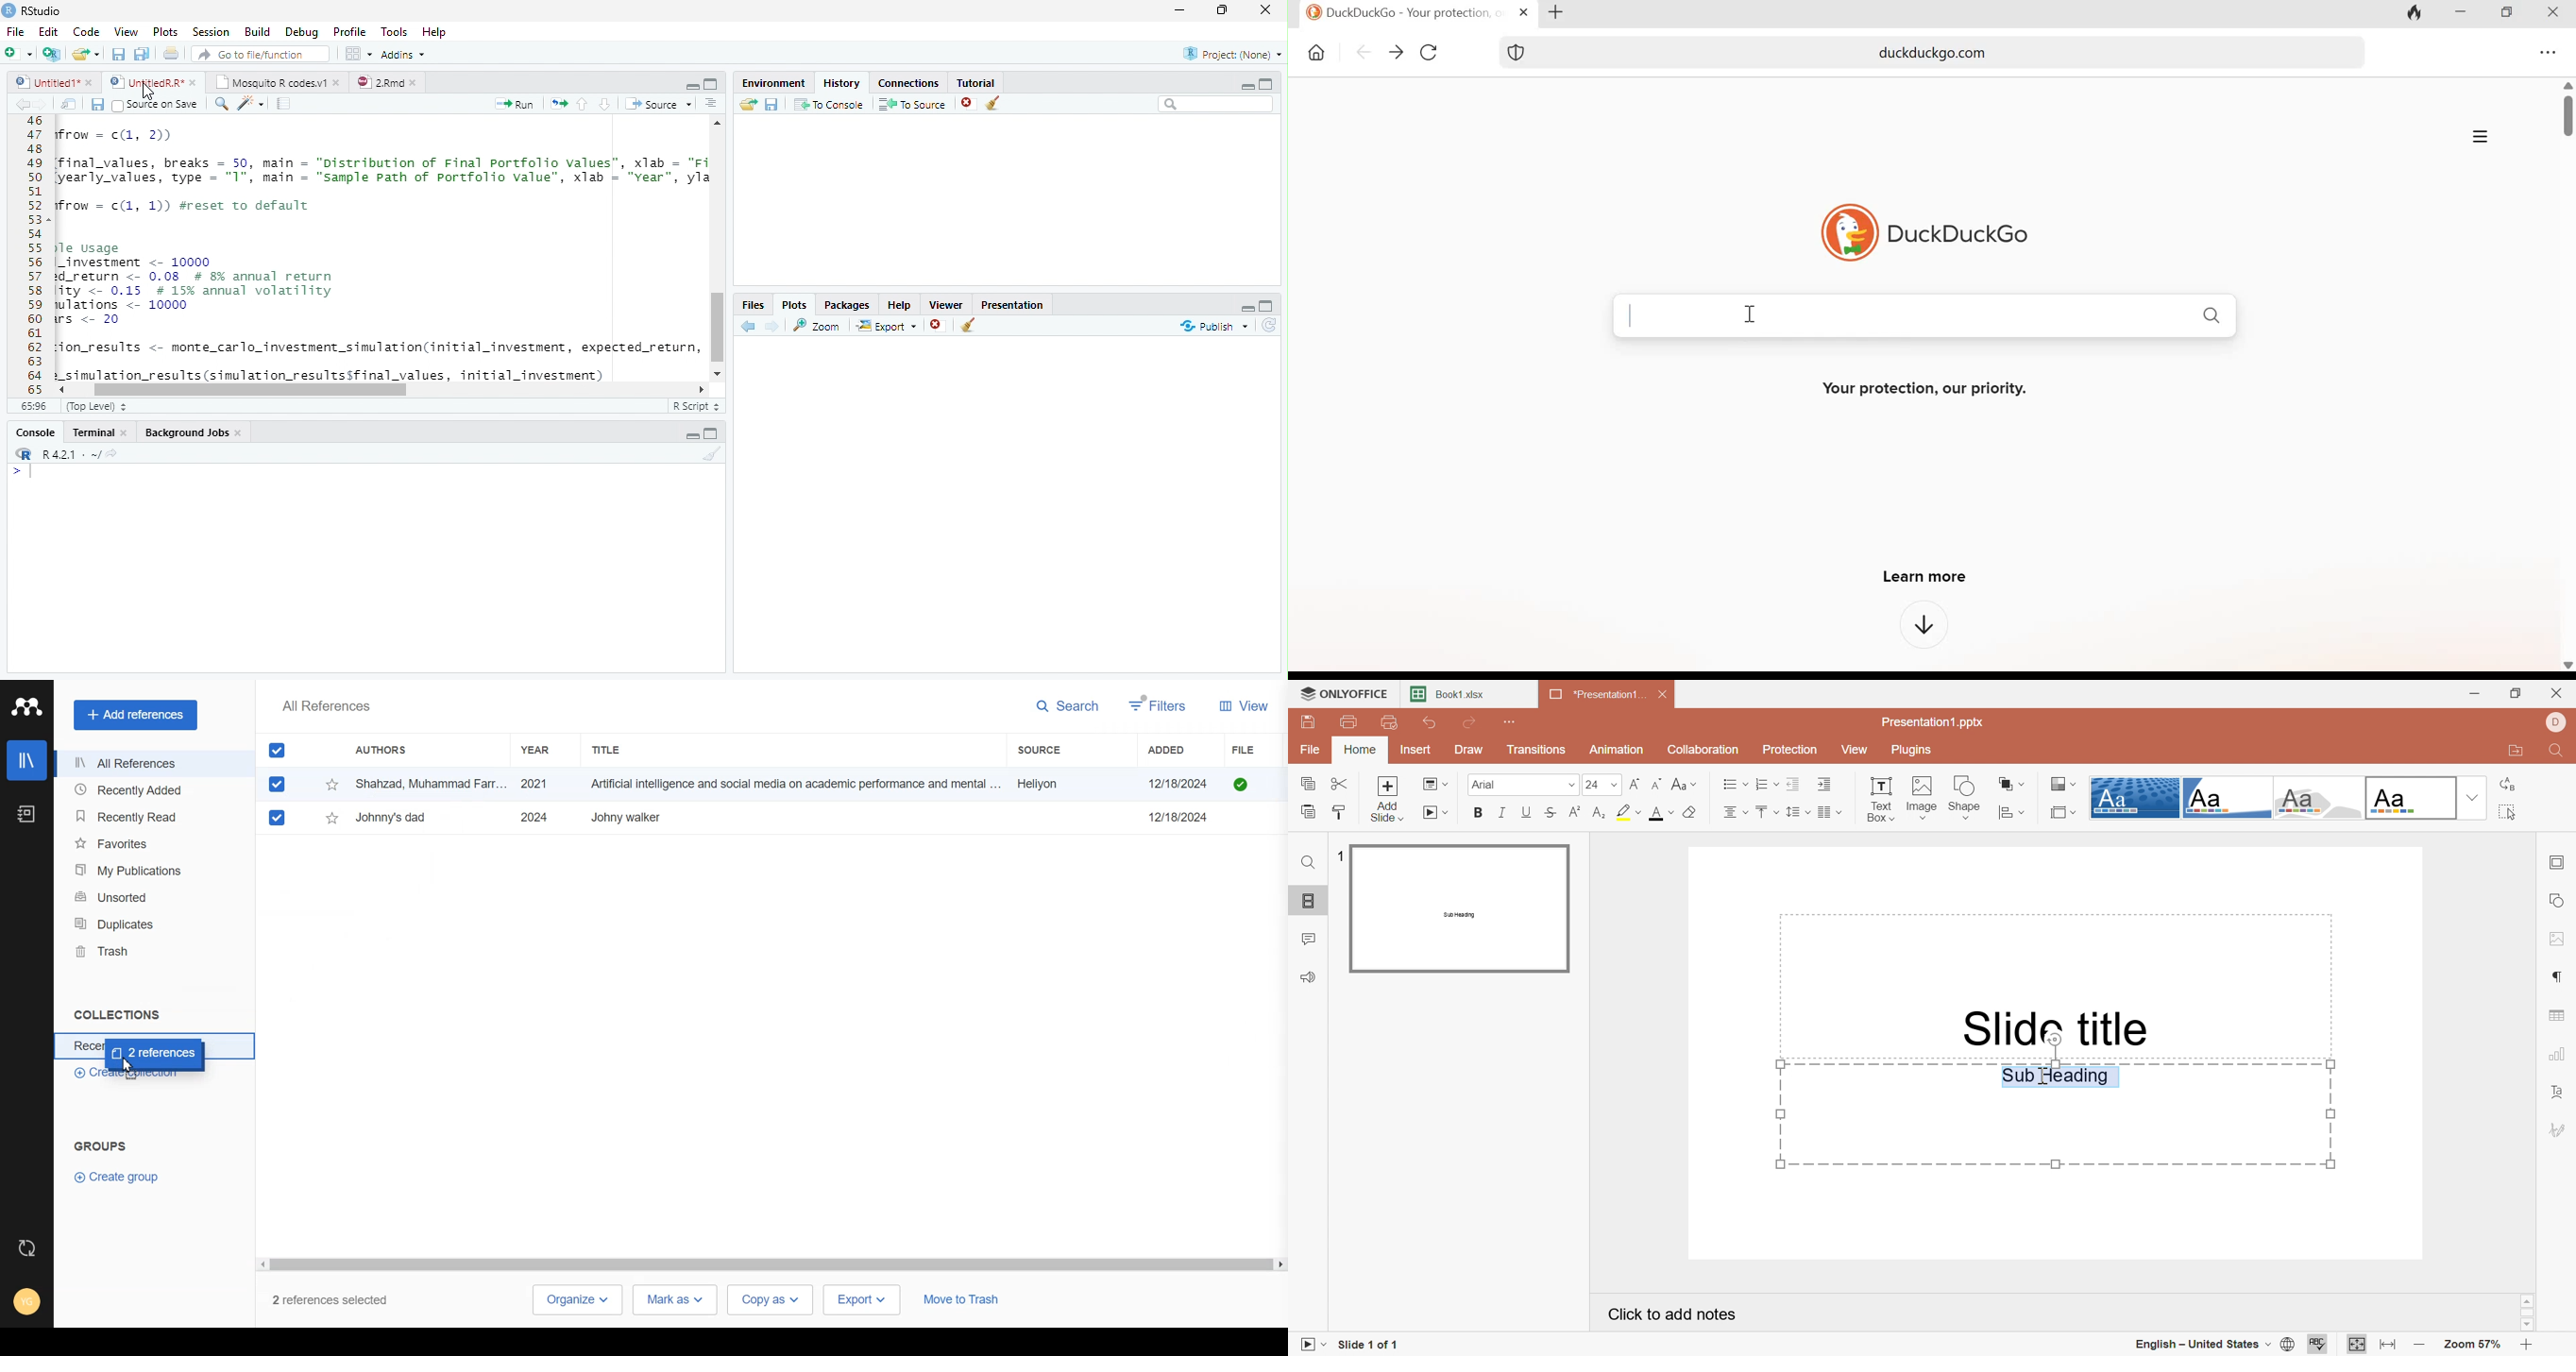  I want to click on Help, so click(899, 304).